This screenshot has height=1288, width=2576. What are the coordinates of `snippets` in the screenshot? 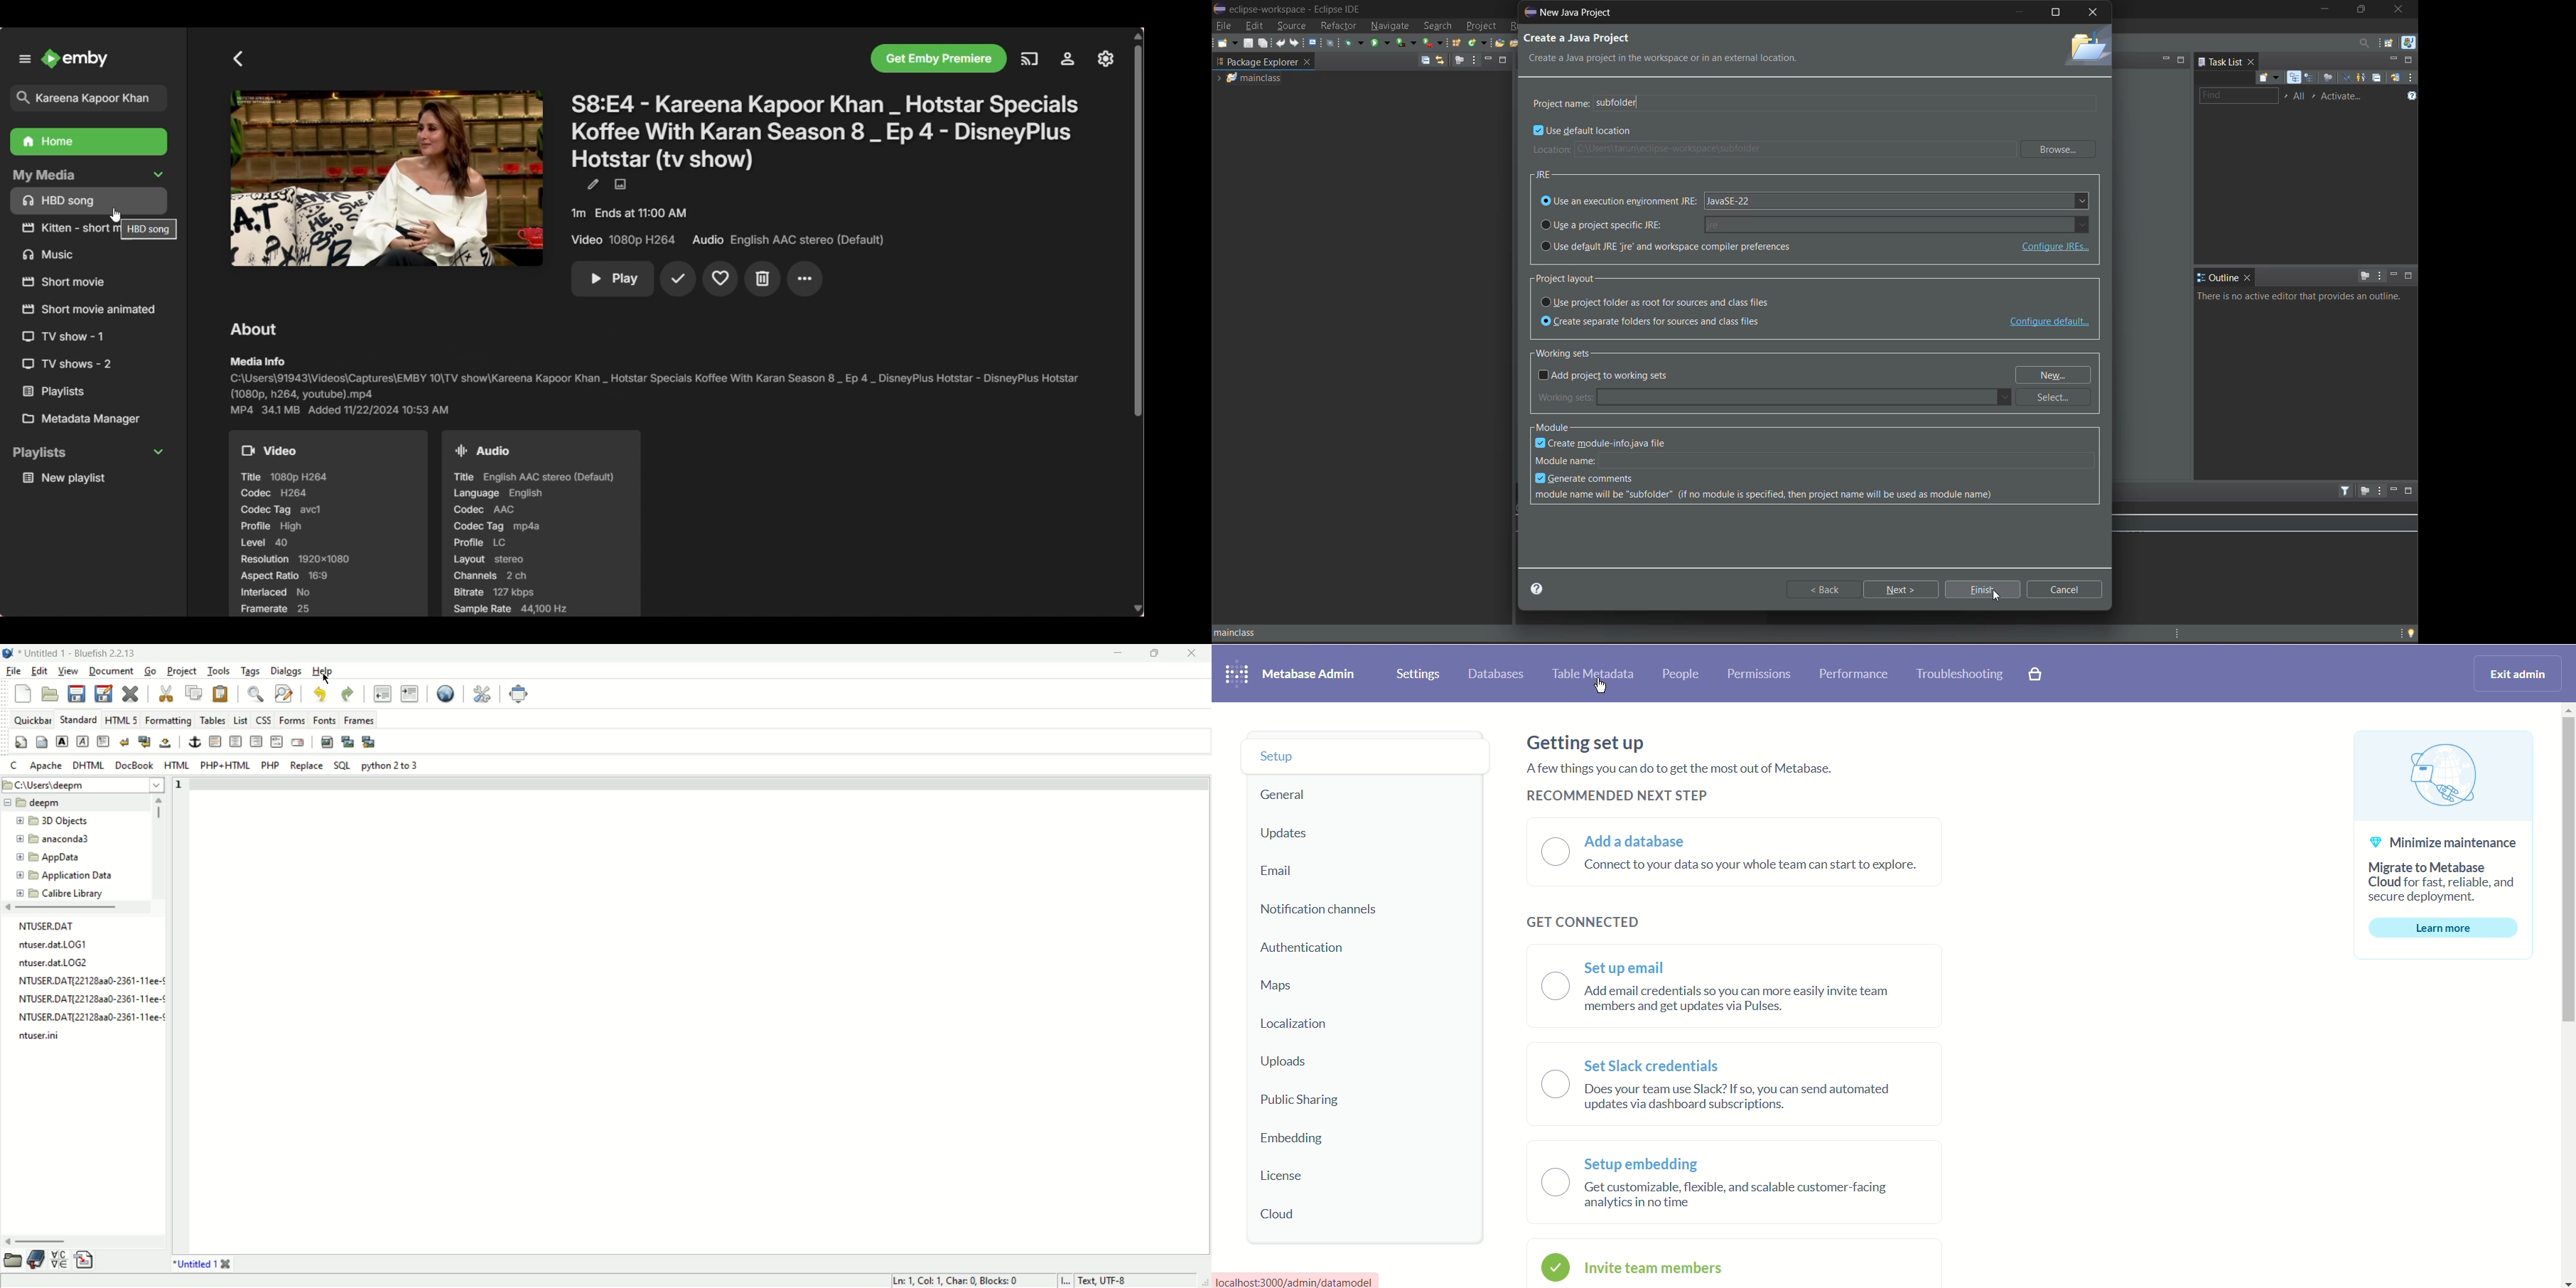 It's located at (85, 1260).